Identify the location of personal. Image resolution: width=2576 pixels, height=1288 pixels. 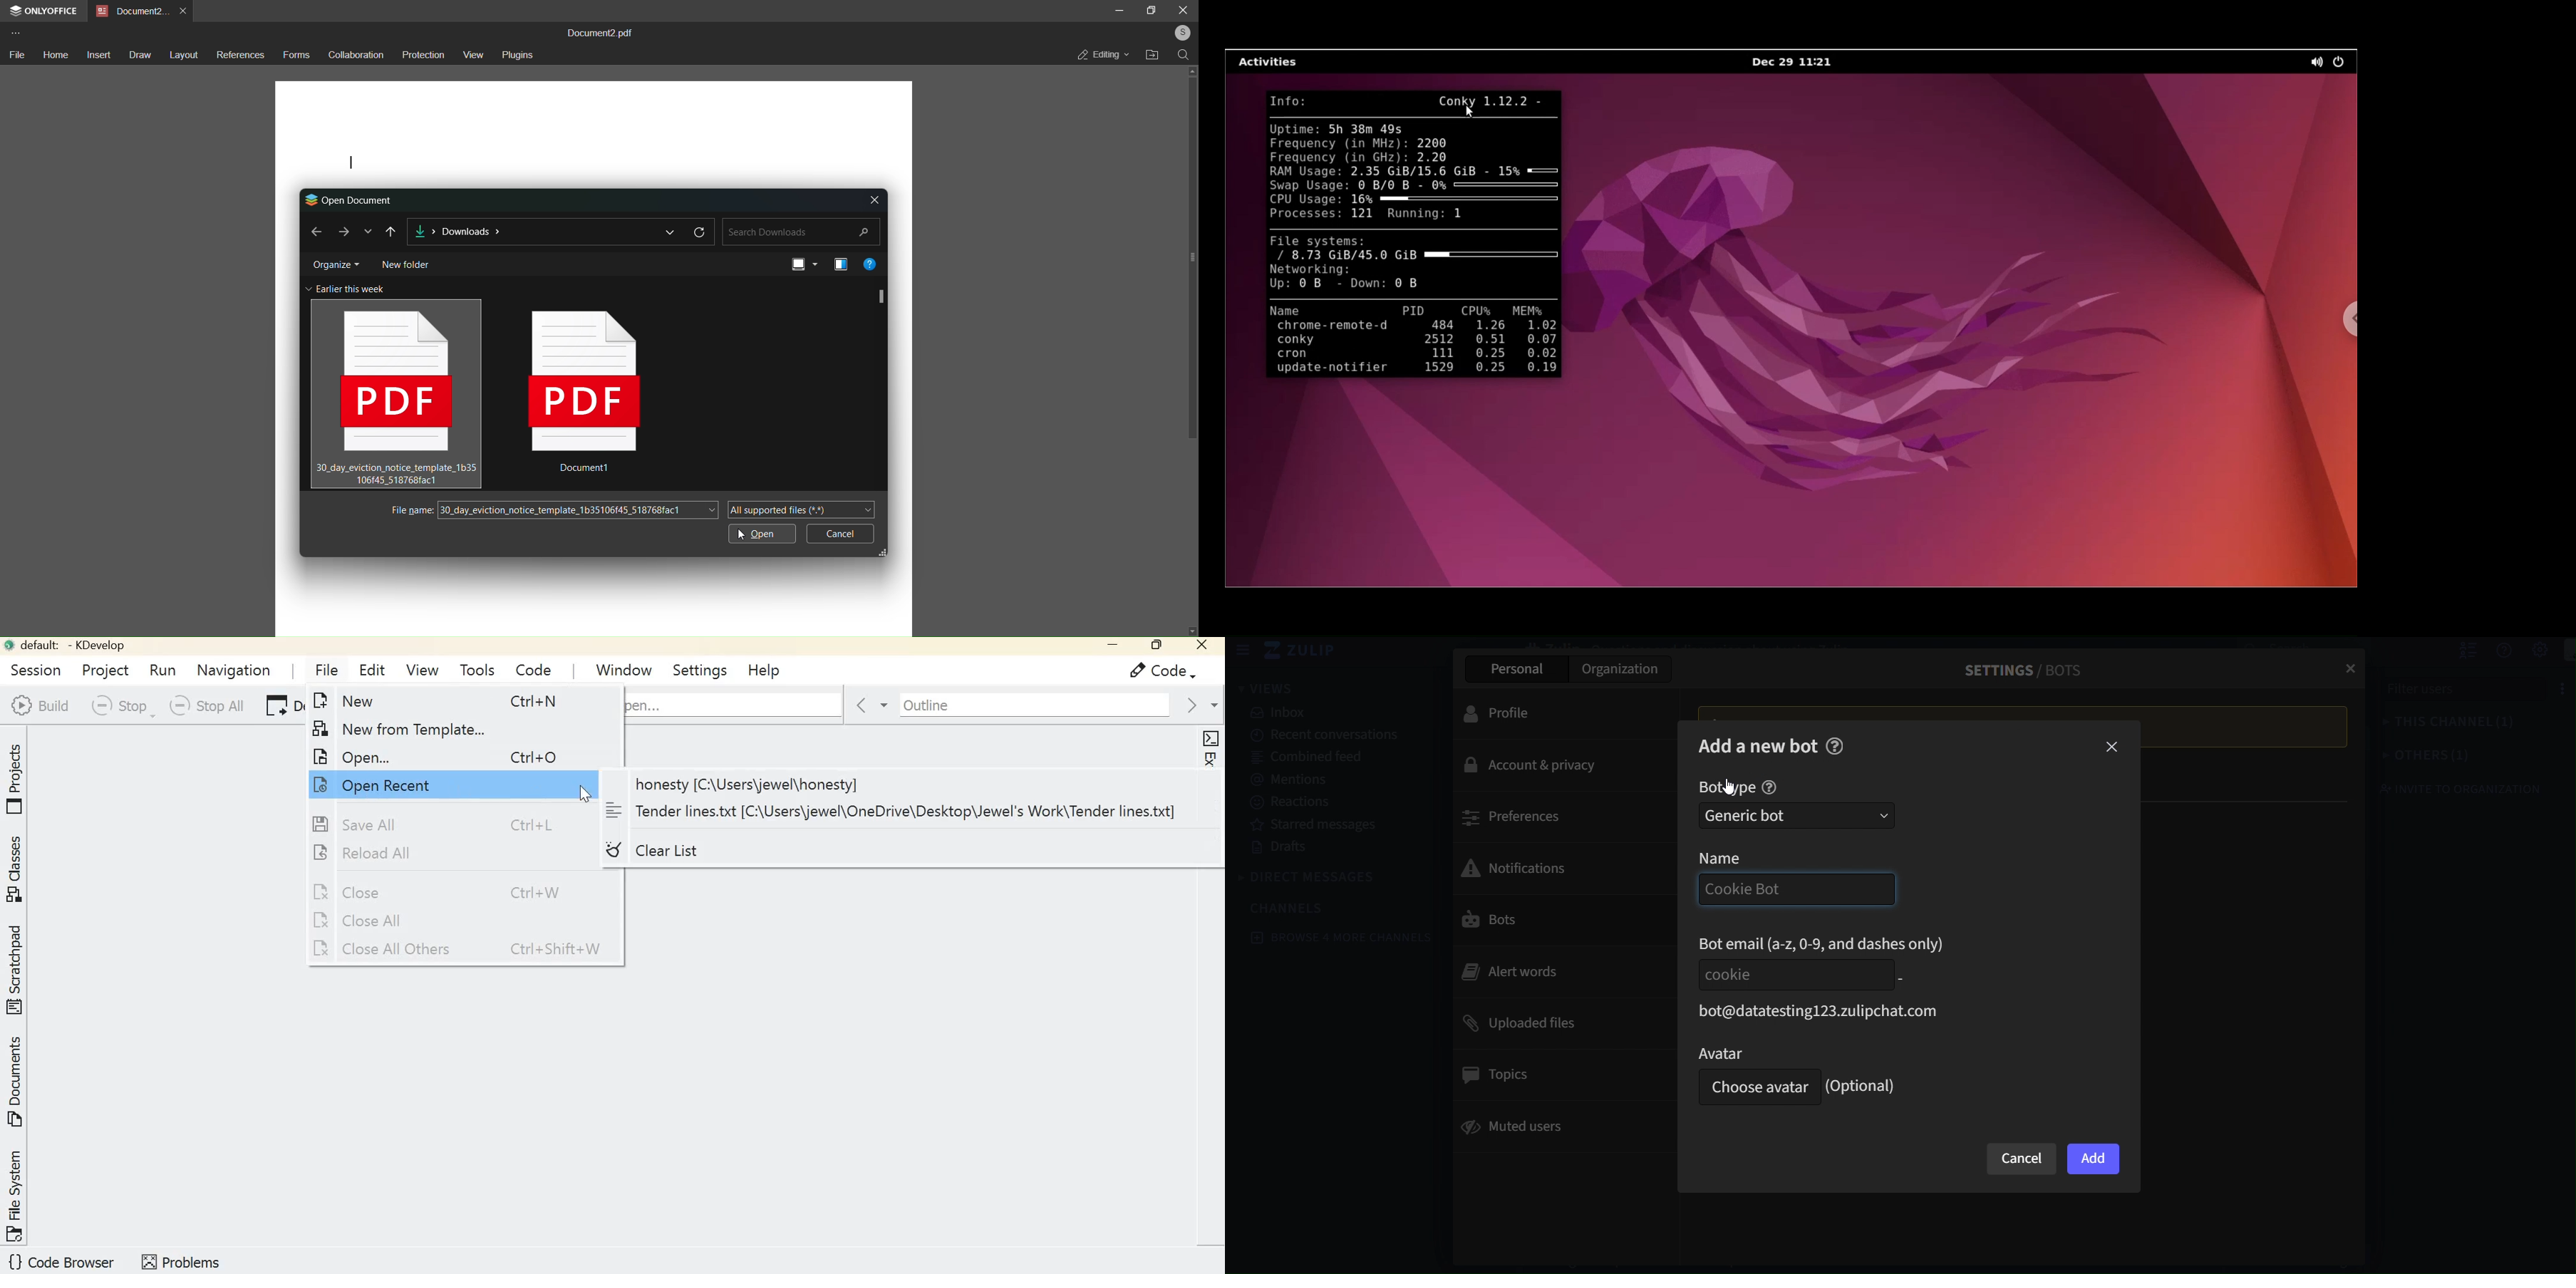
(1514, 669).